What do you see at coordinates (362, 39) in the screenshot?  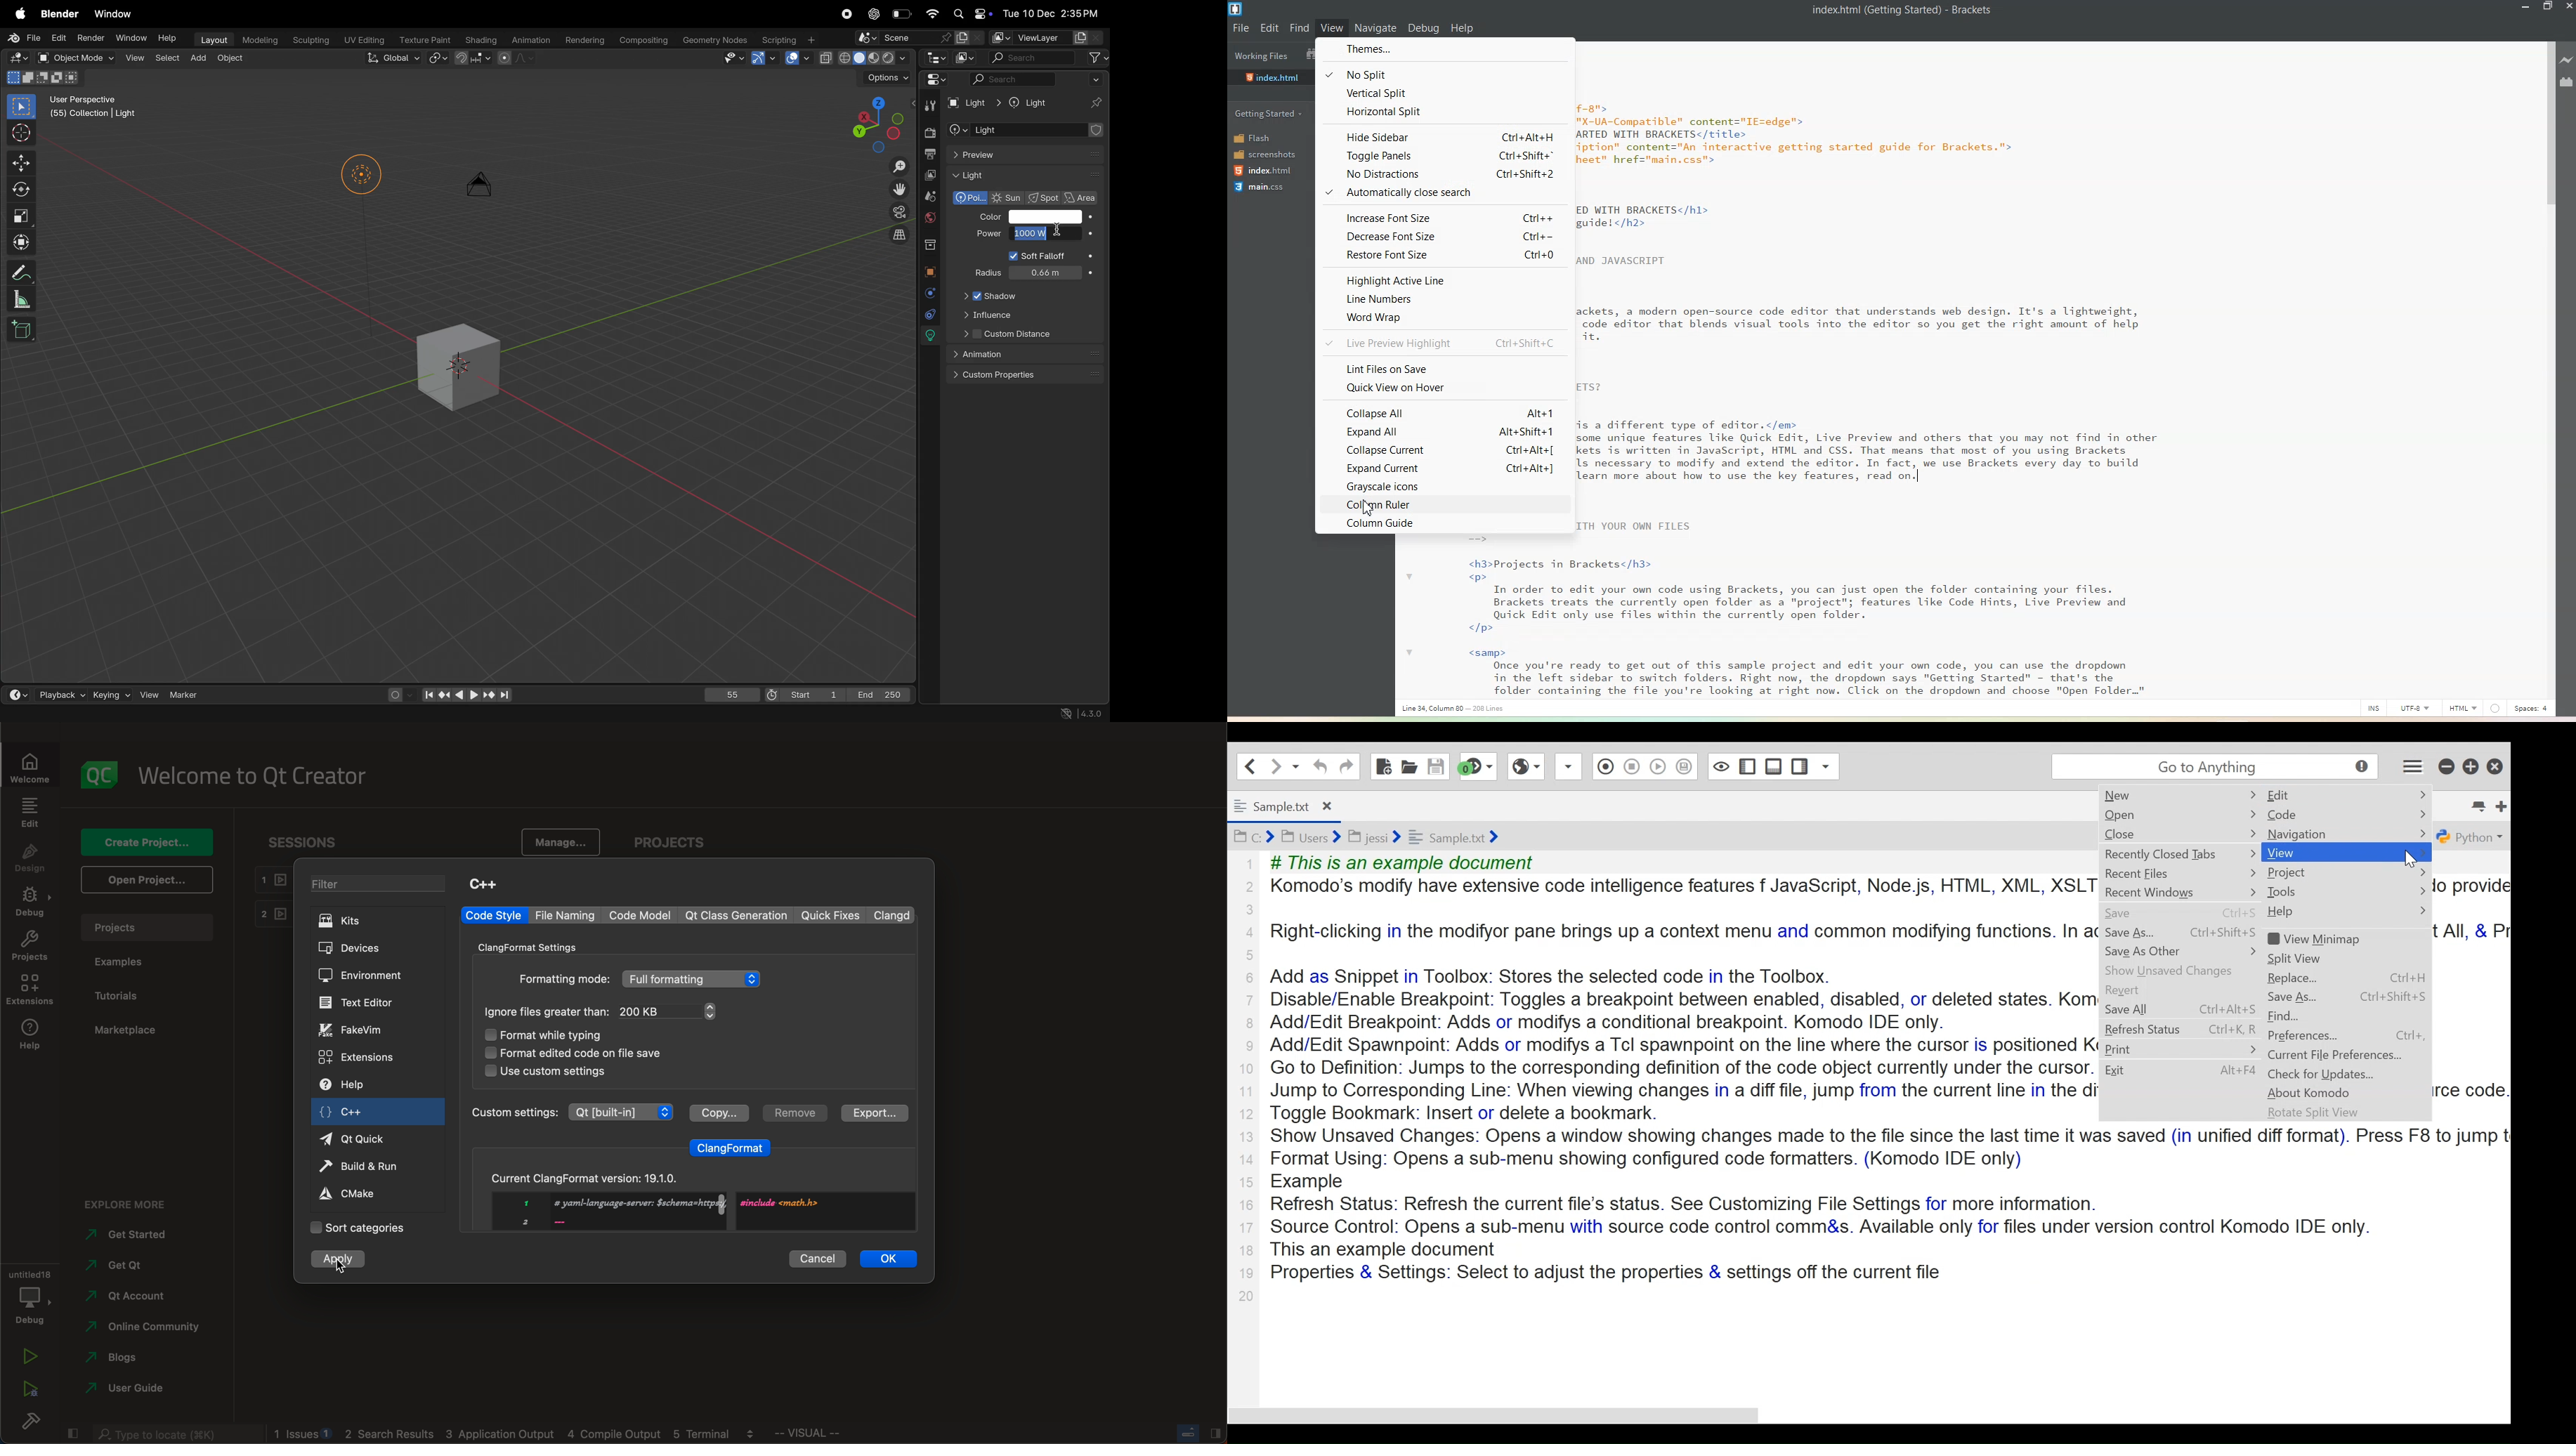 I see `Uv editing` at bounding box center [362, 39].